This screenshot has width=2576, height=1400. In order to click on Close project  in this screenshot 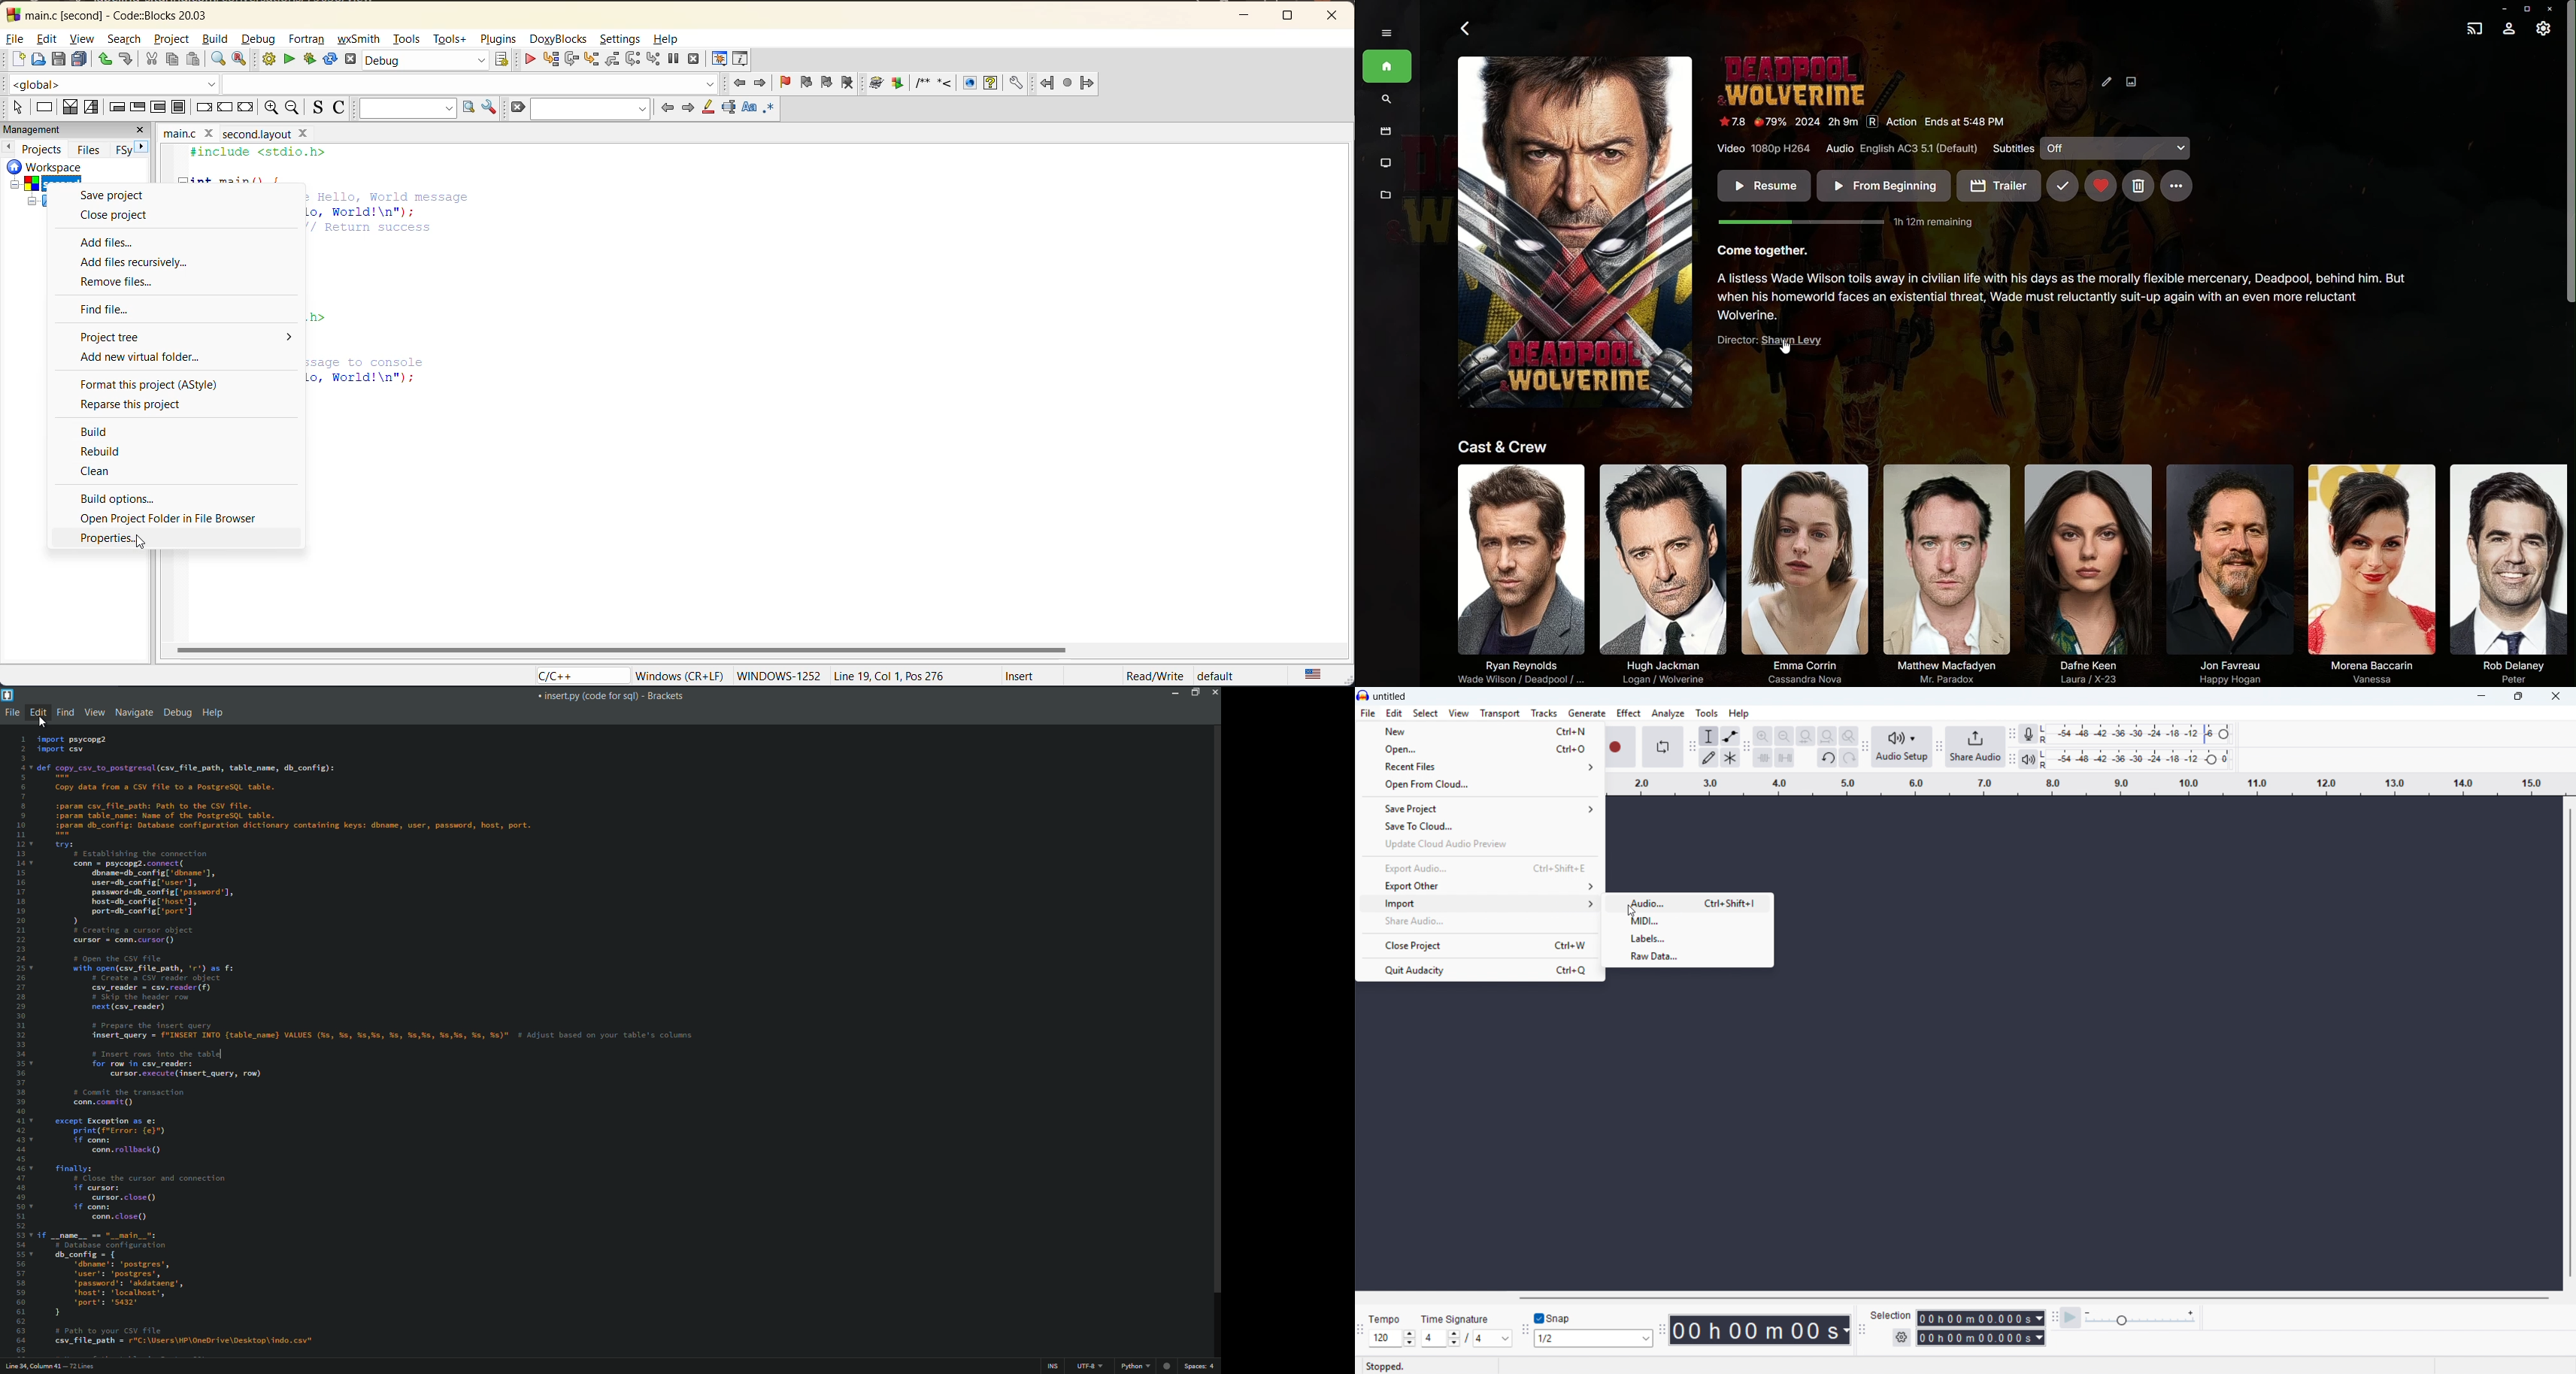, I will do `click(1479, 945)`.